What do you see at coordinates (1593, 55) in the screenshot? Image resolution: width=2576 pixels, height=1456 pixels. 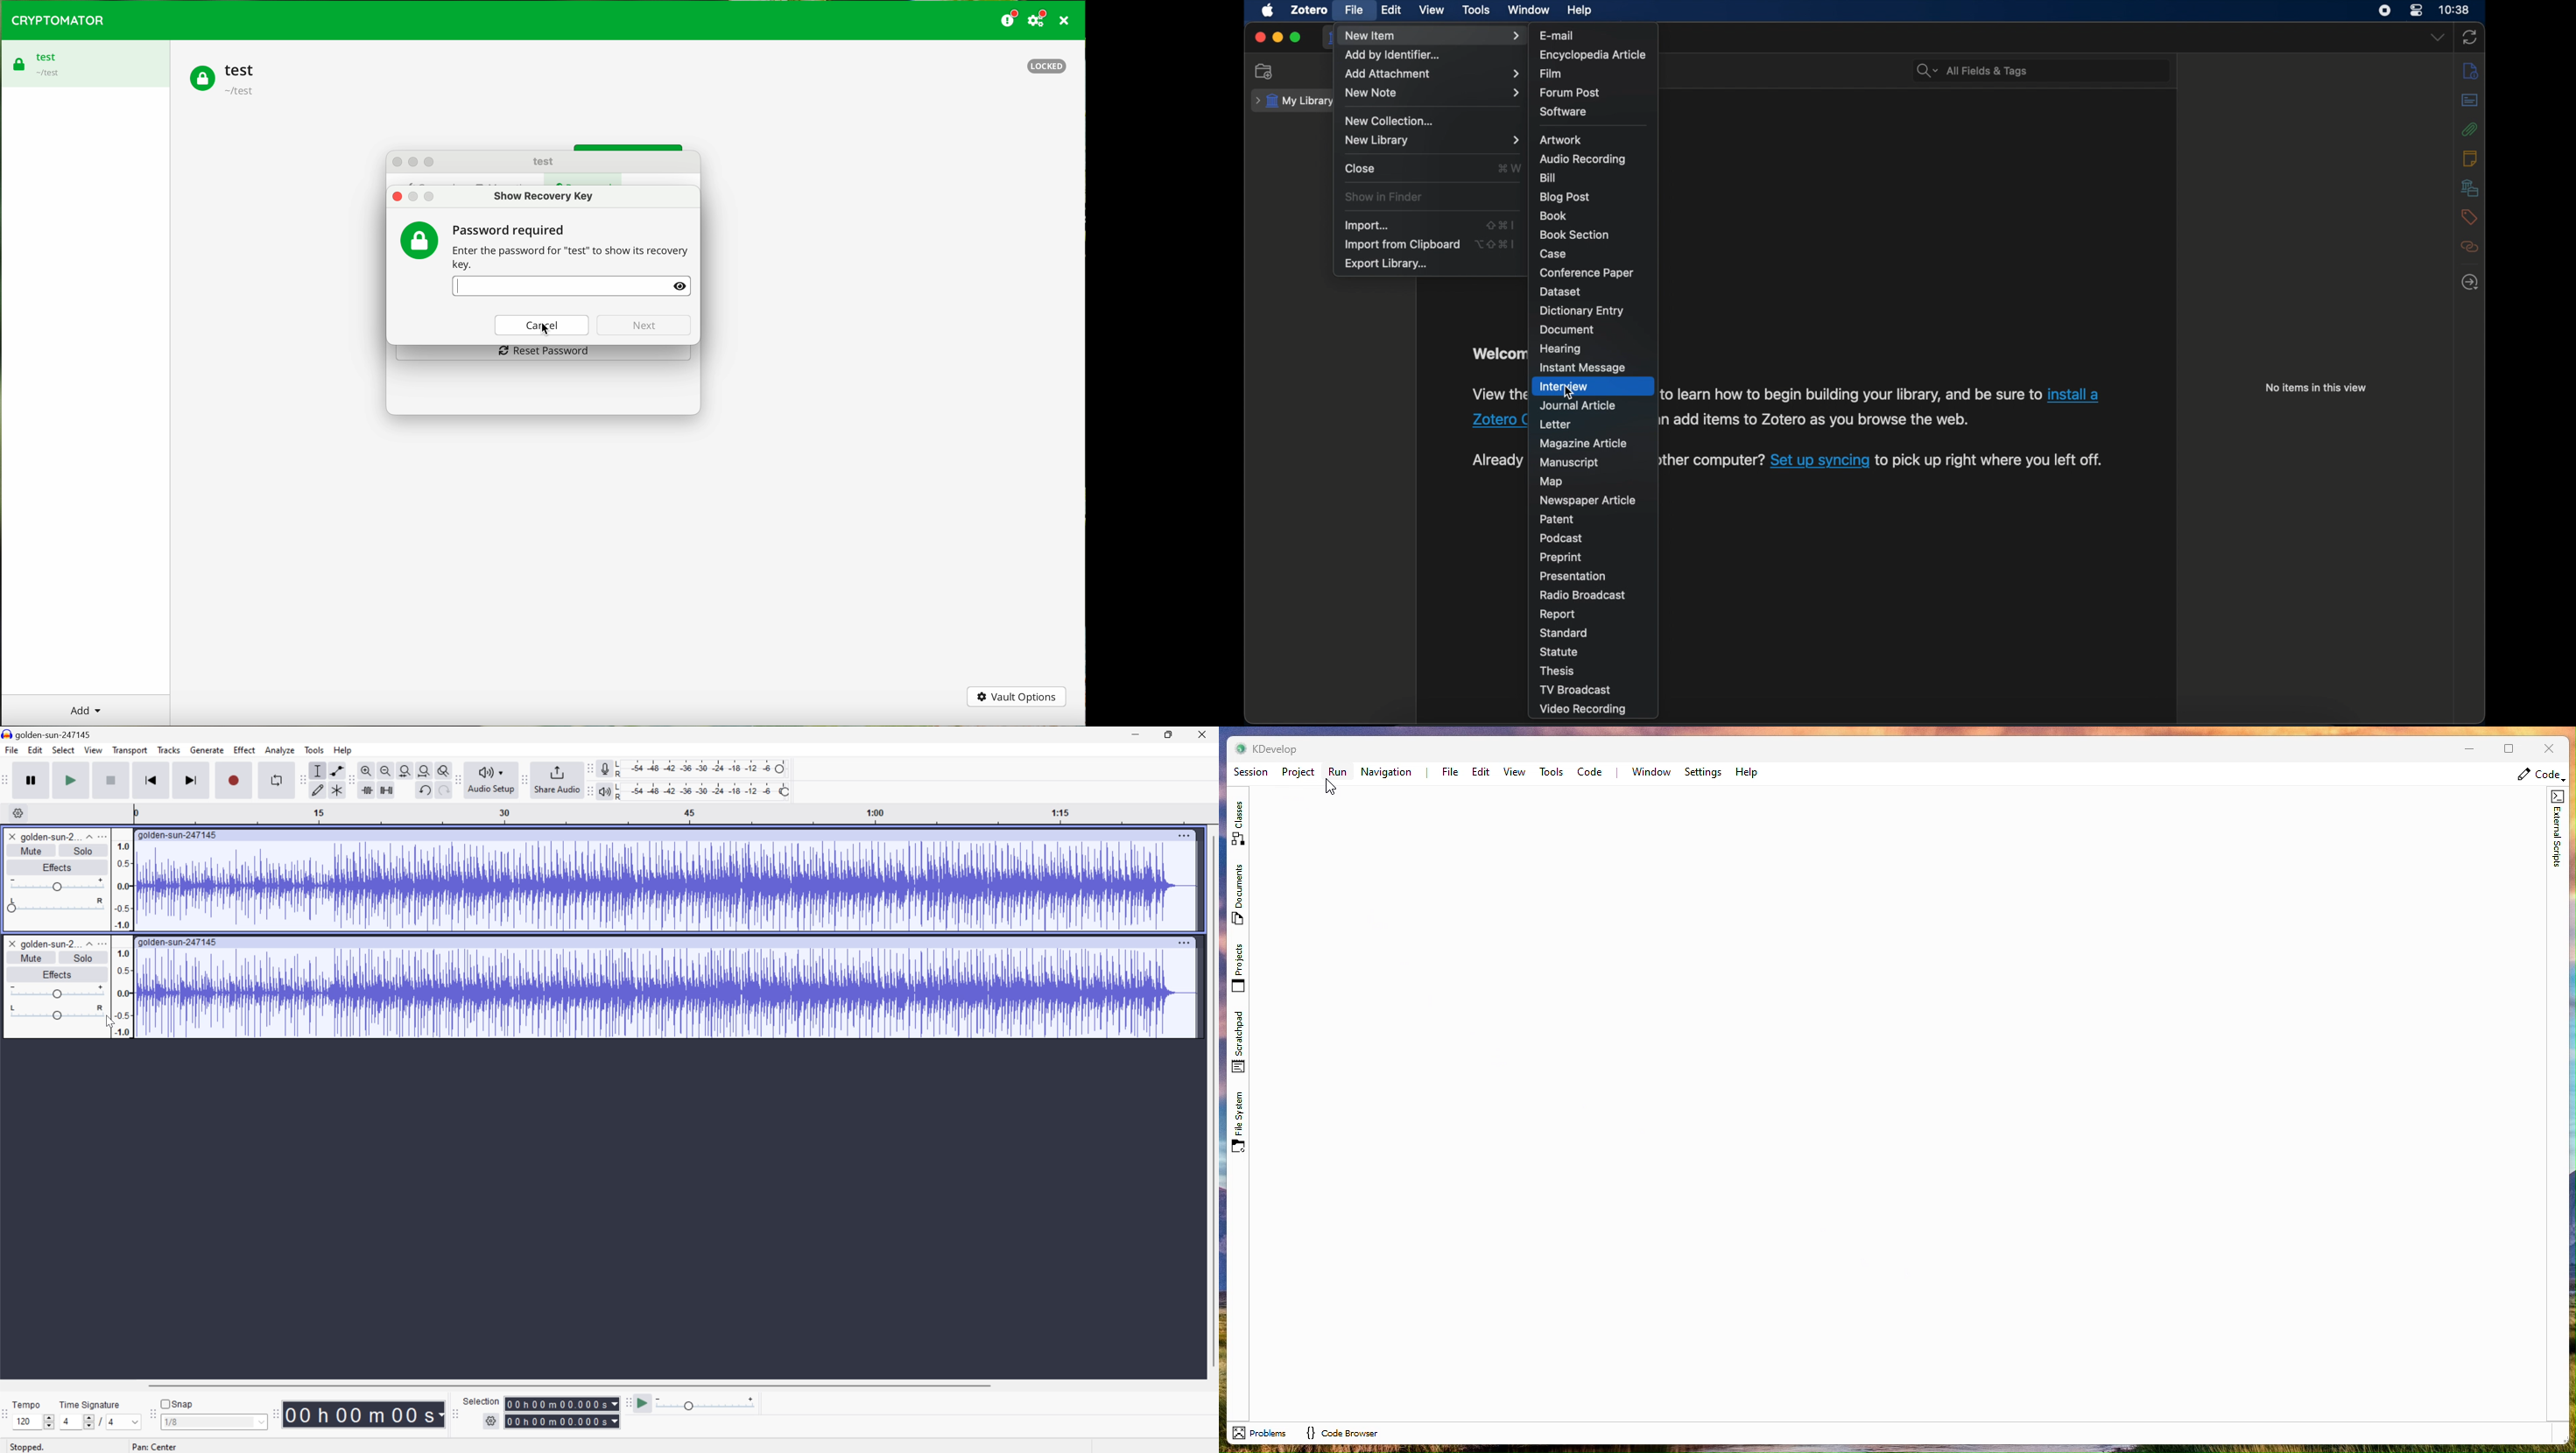 I see `encyclopedia article` at bounding box center [1593, 55].